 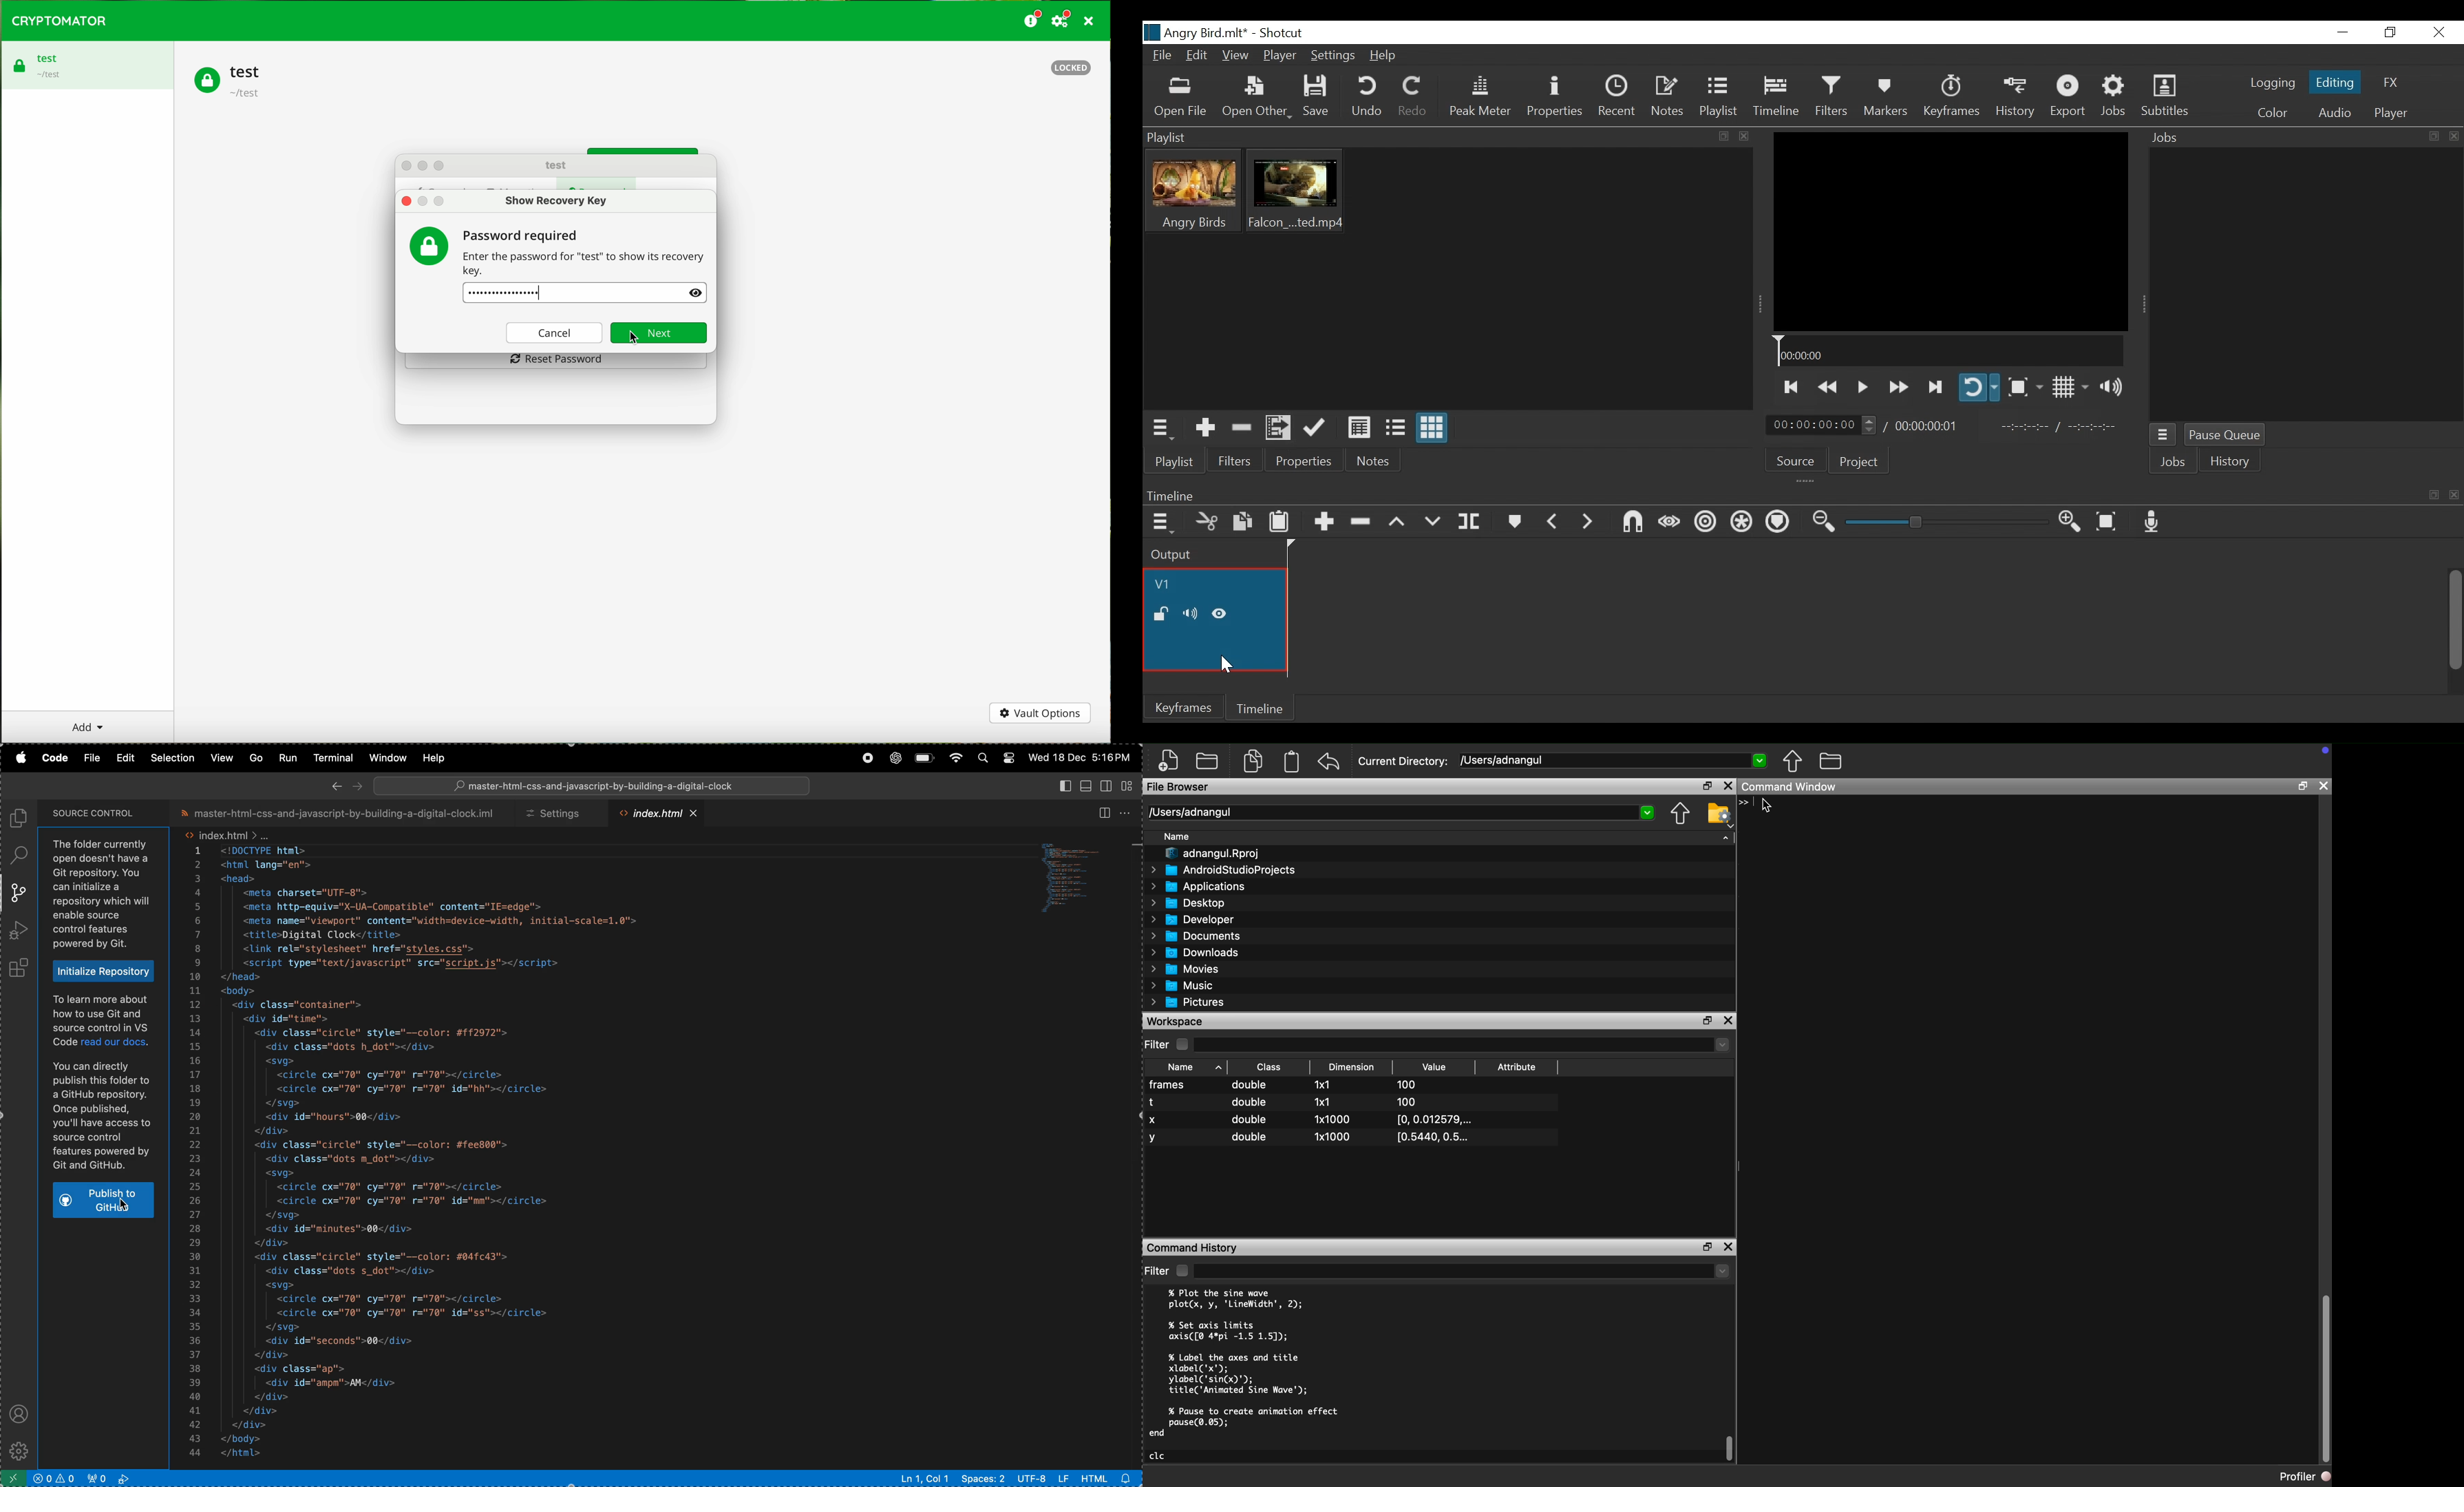 What do you see at coordinates (1317, 98) in the screenshot?
I see `Save` at bounding box center [1317, 98].